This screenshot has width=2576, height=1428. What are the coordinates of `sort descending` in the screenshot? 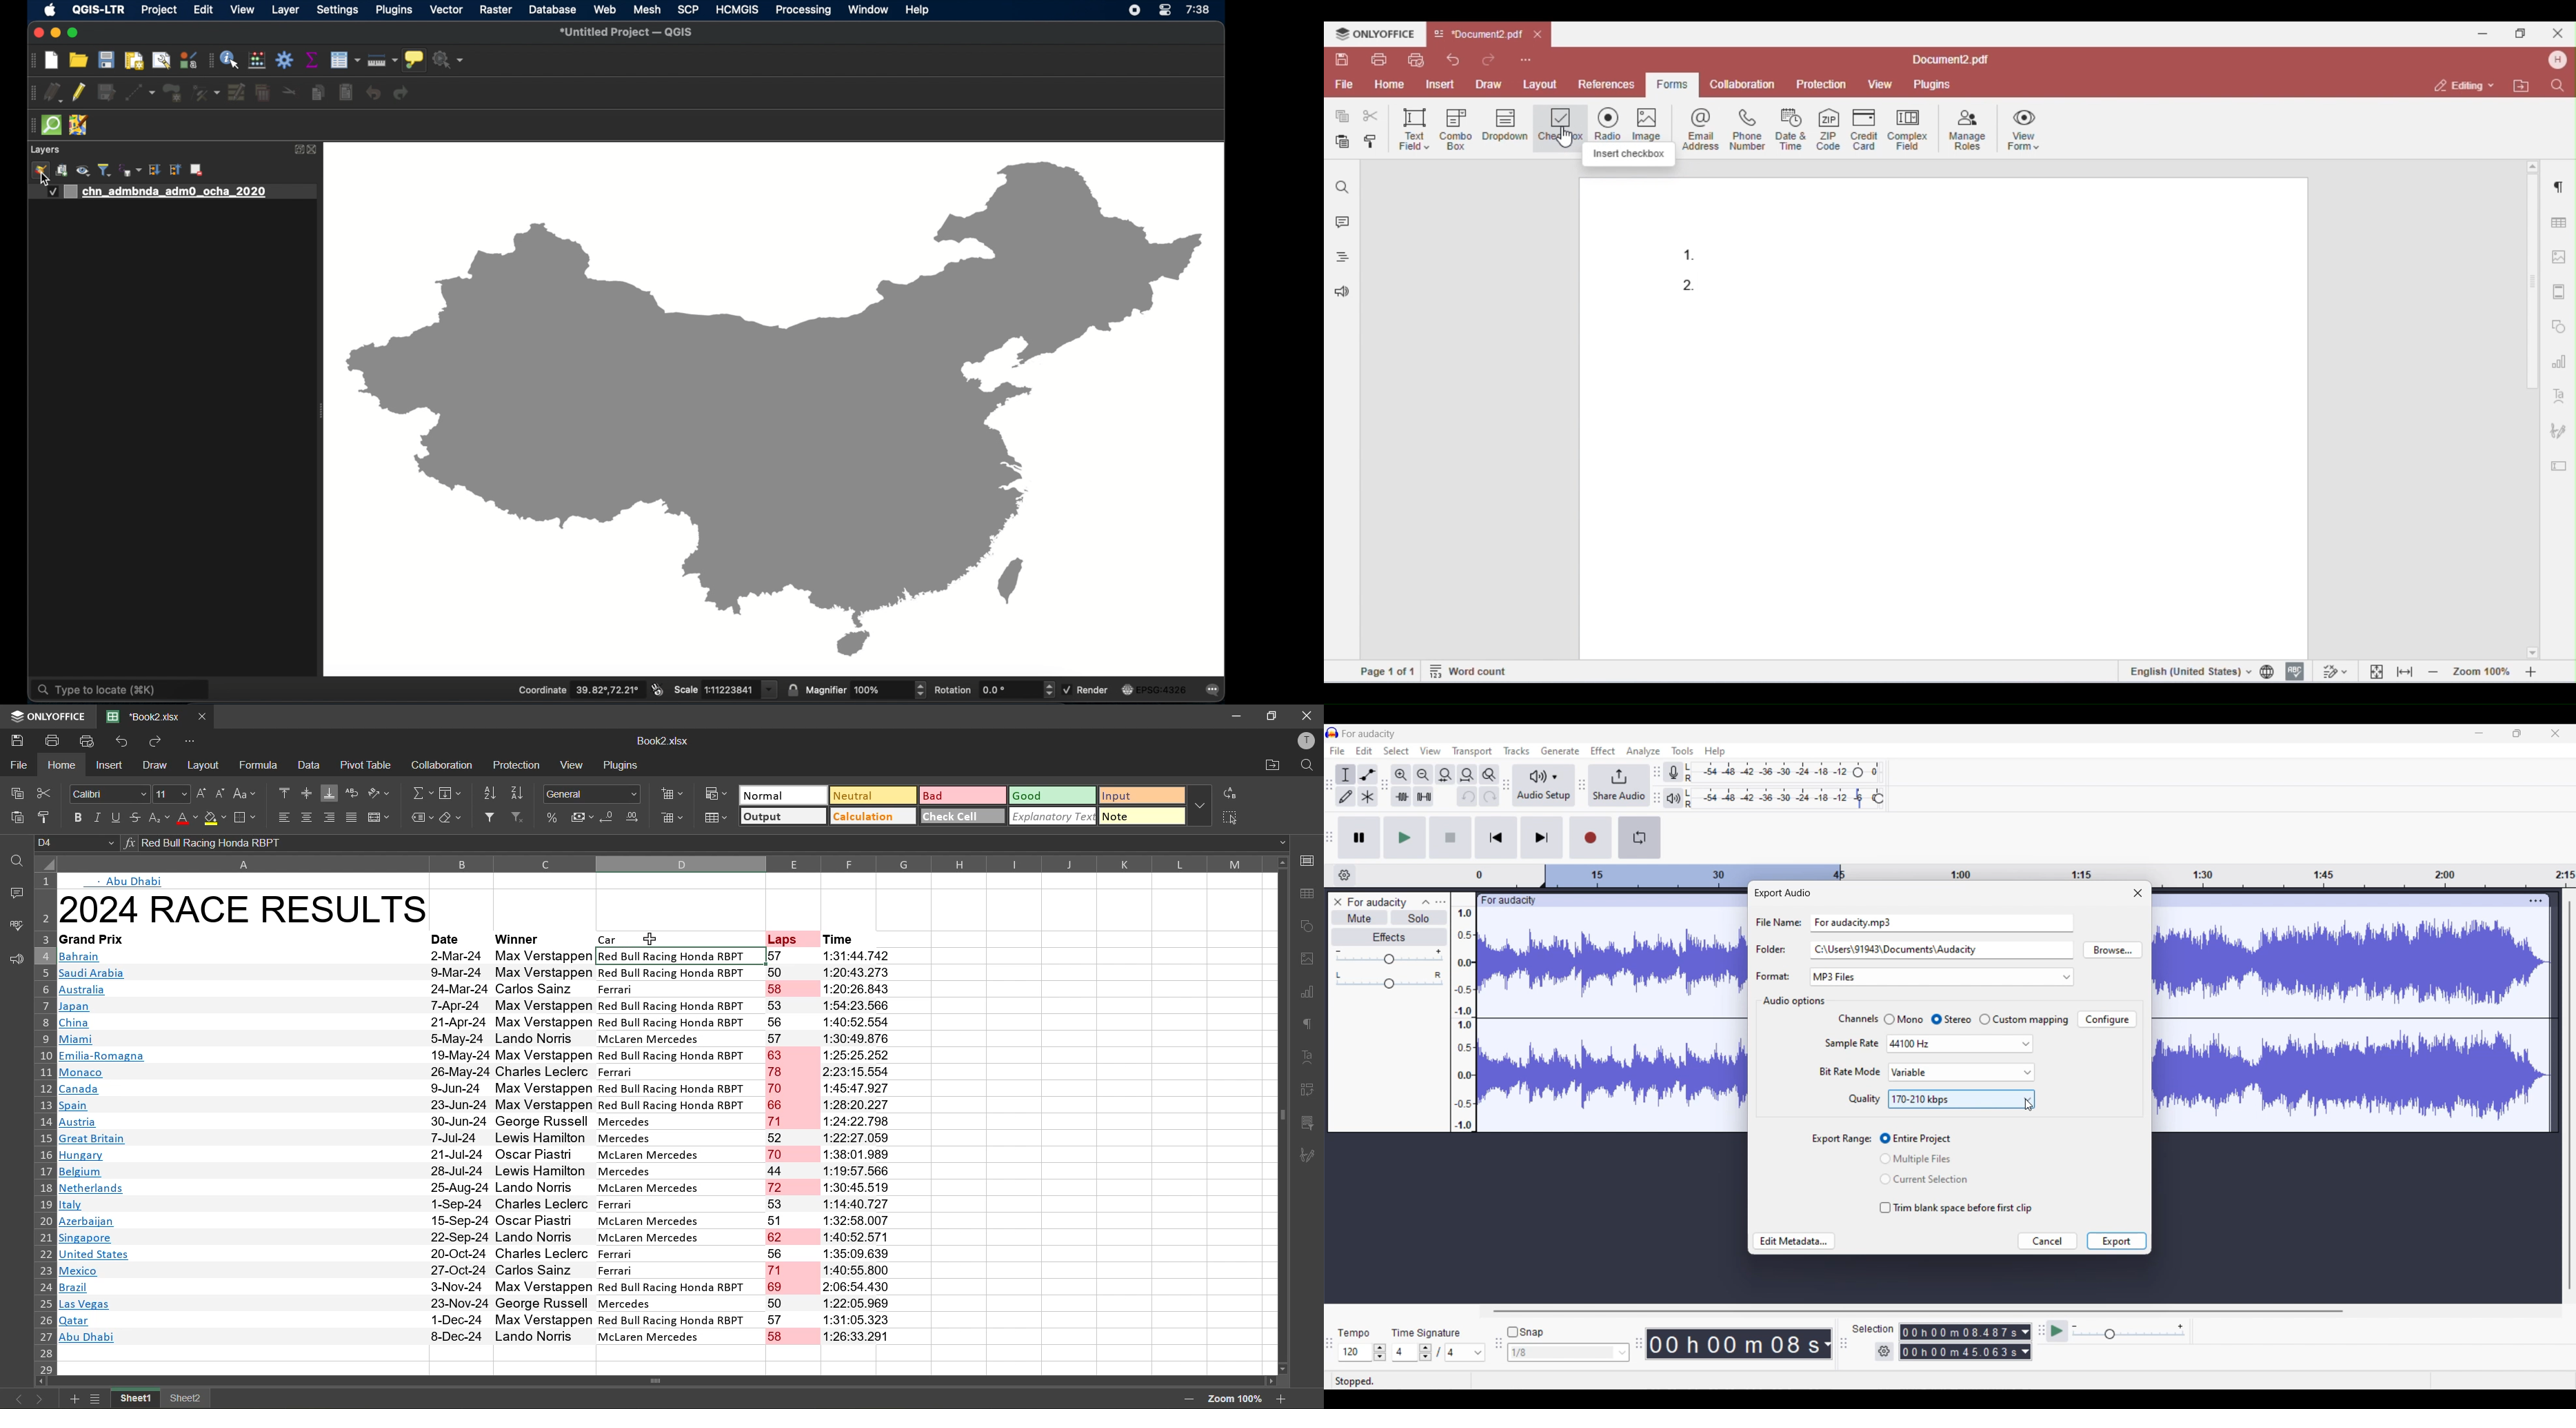 It's located at (521, 793).